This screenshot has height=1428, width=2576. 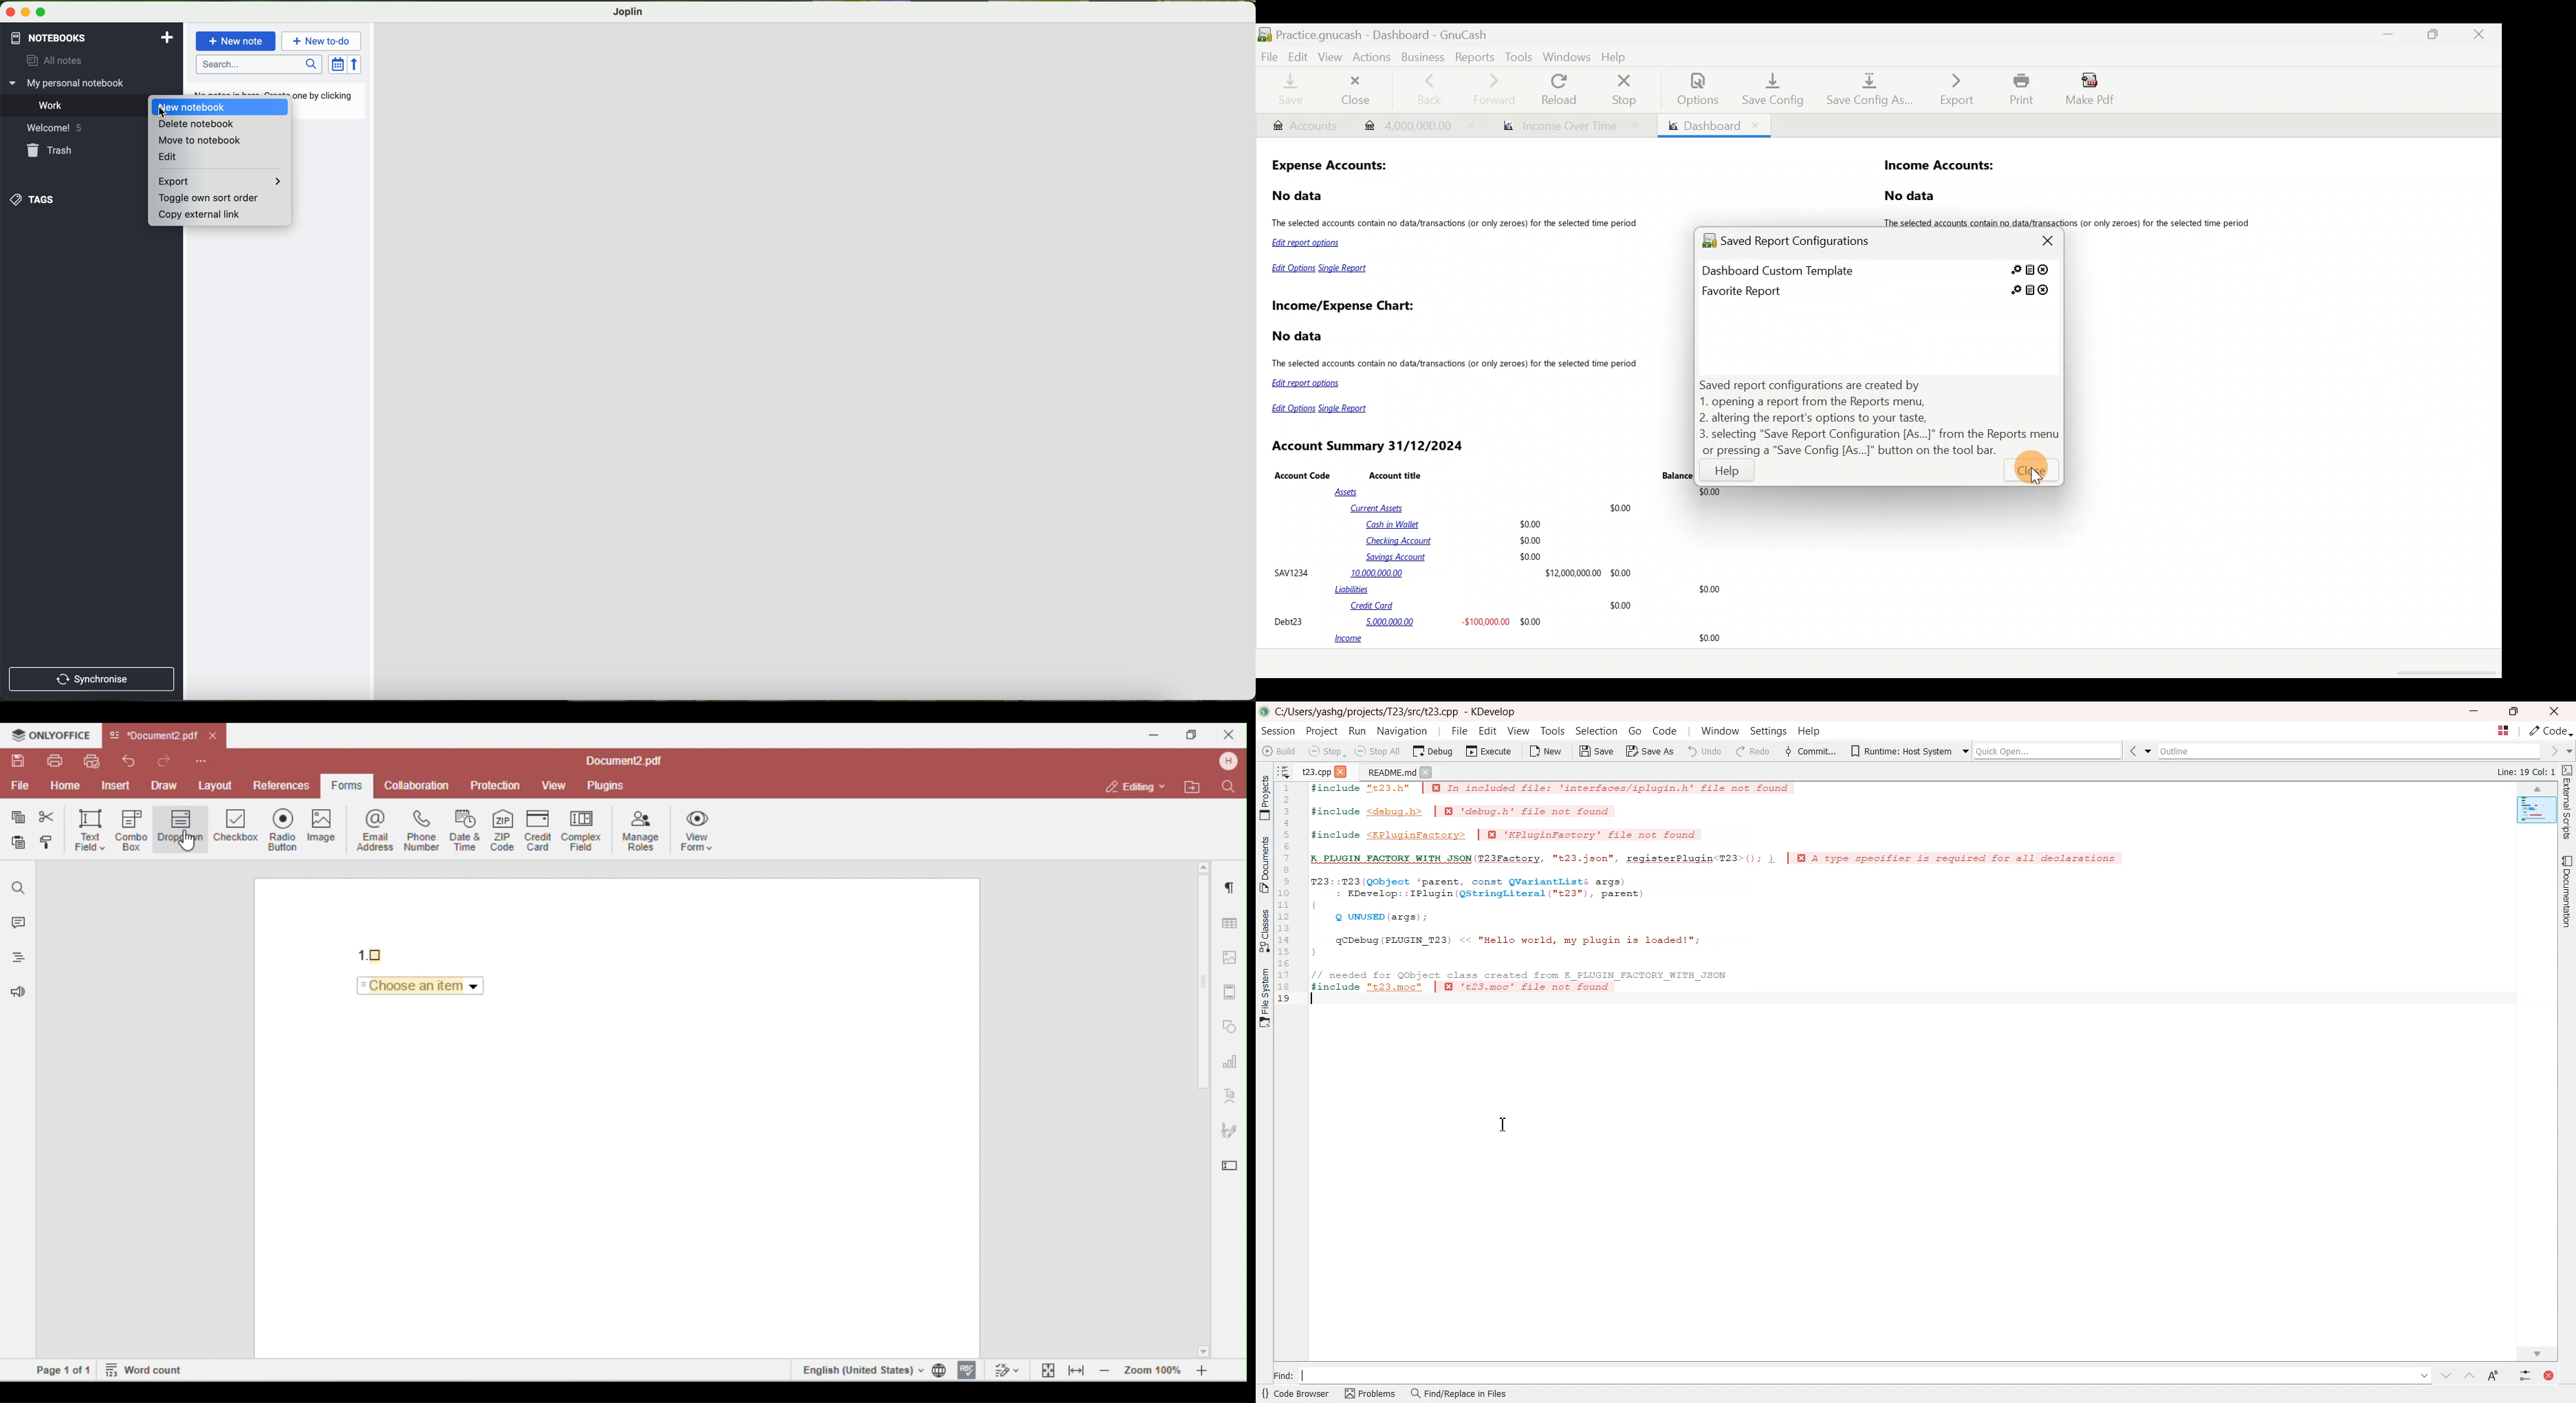 What do you see at coordinates (196, 124) in the screenshot?
I see `delete notebook` at bounding box center [196, 124].